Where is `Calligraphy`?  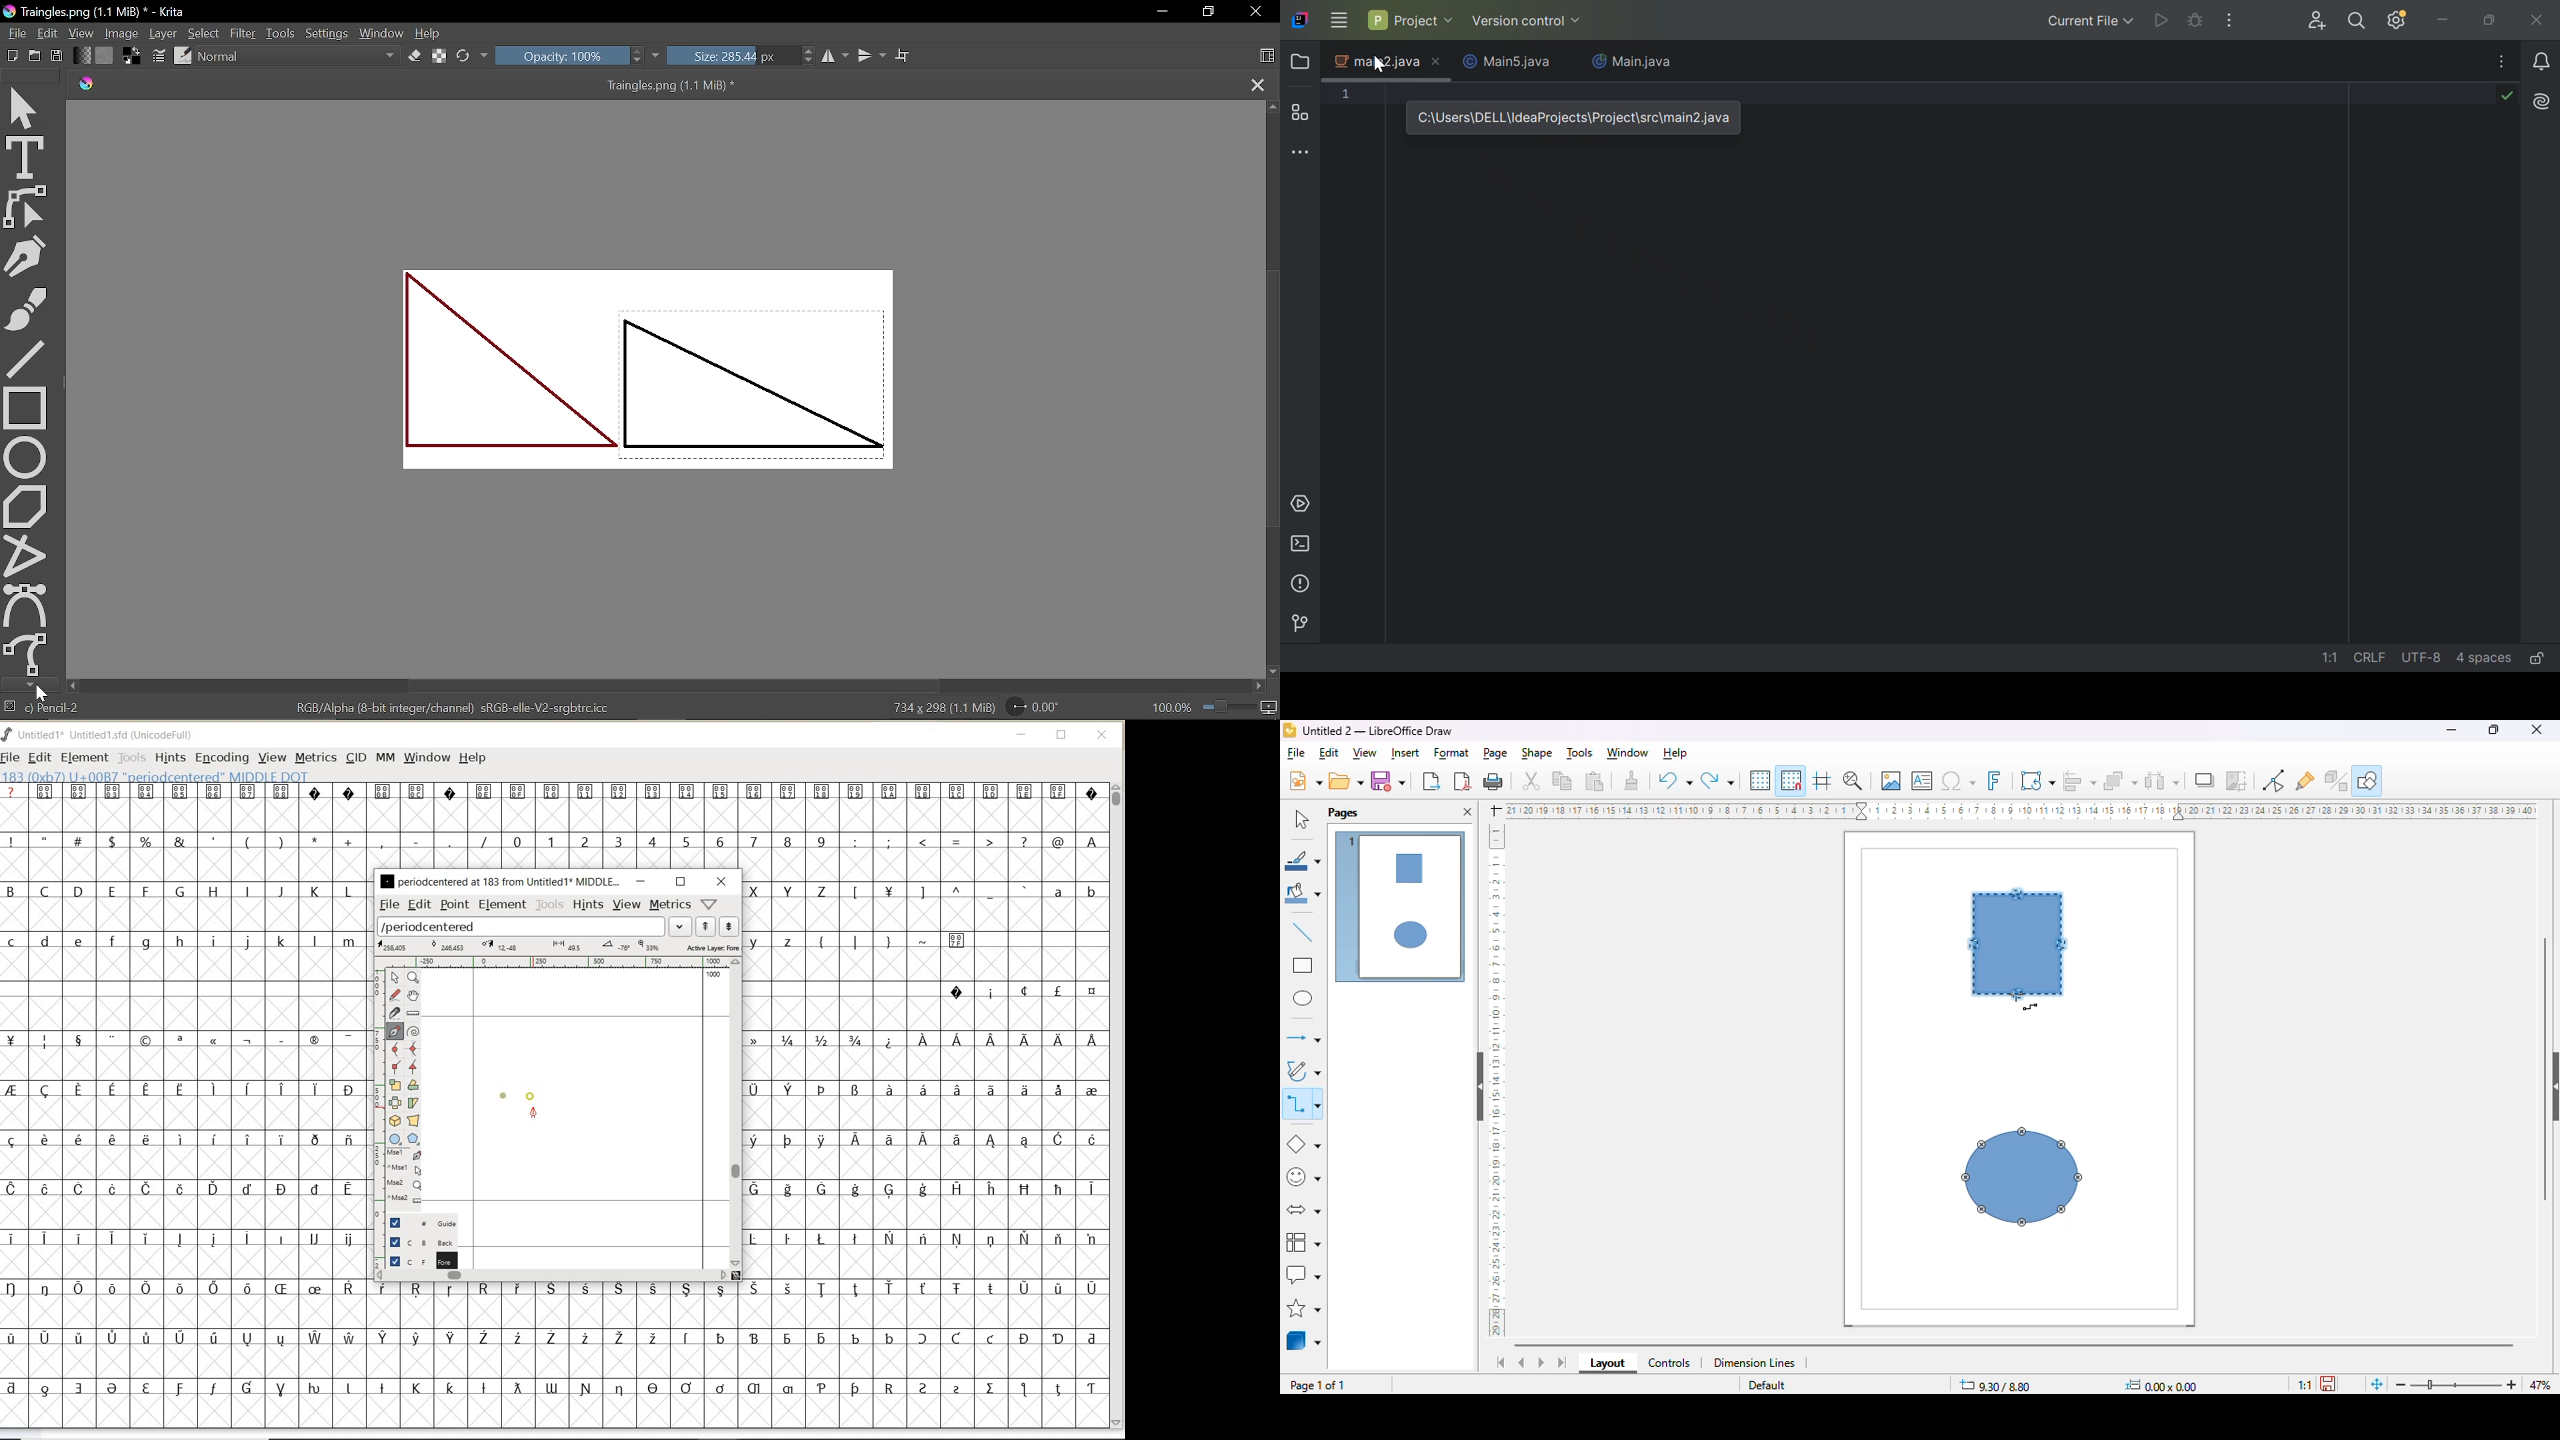
Calligraphy is located at coordinates (29, 255).